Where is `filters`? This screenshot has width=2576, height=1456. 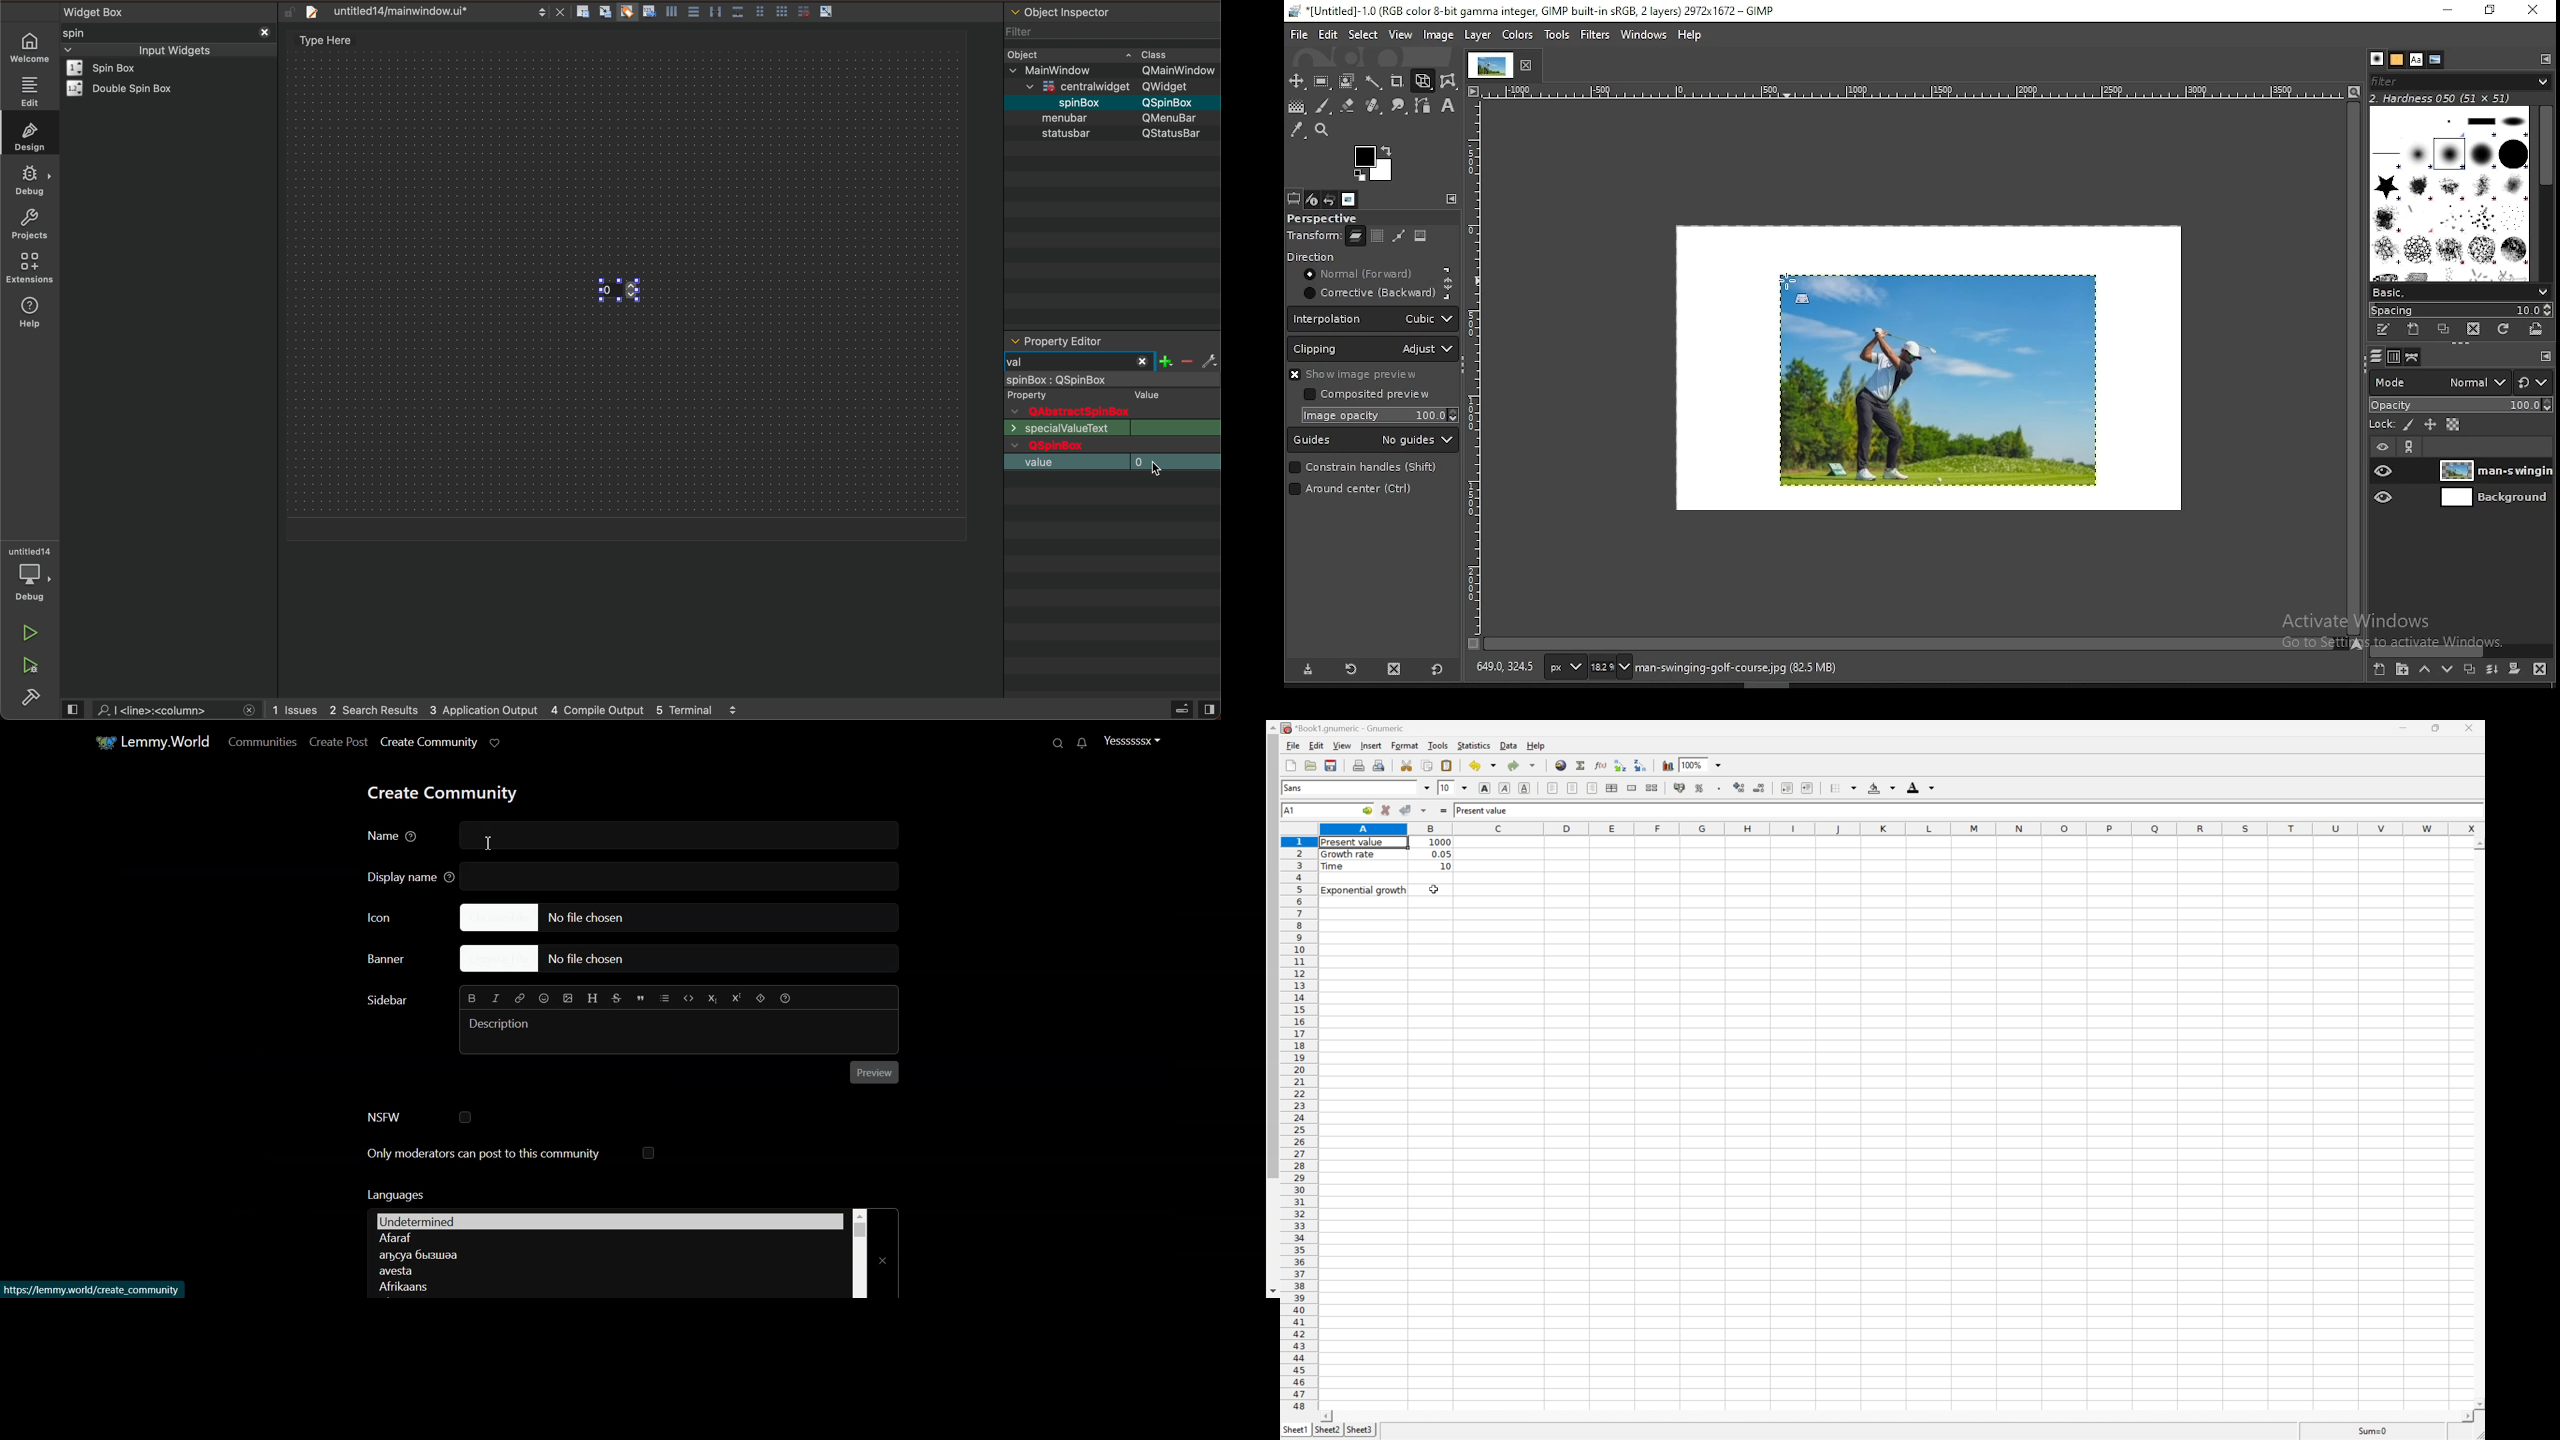
filters is located at coordinates (1594, 34).